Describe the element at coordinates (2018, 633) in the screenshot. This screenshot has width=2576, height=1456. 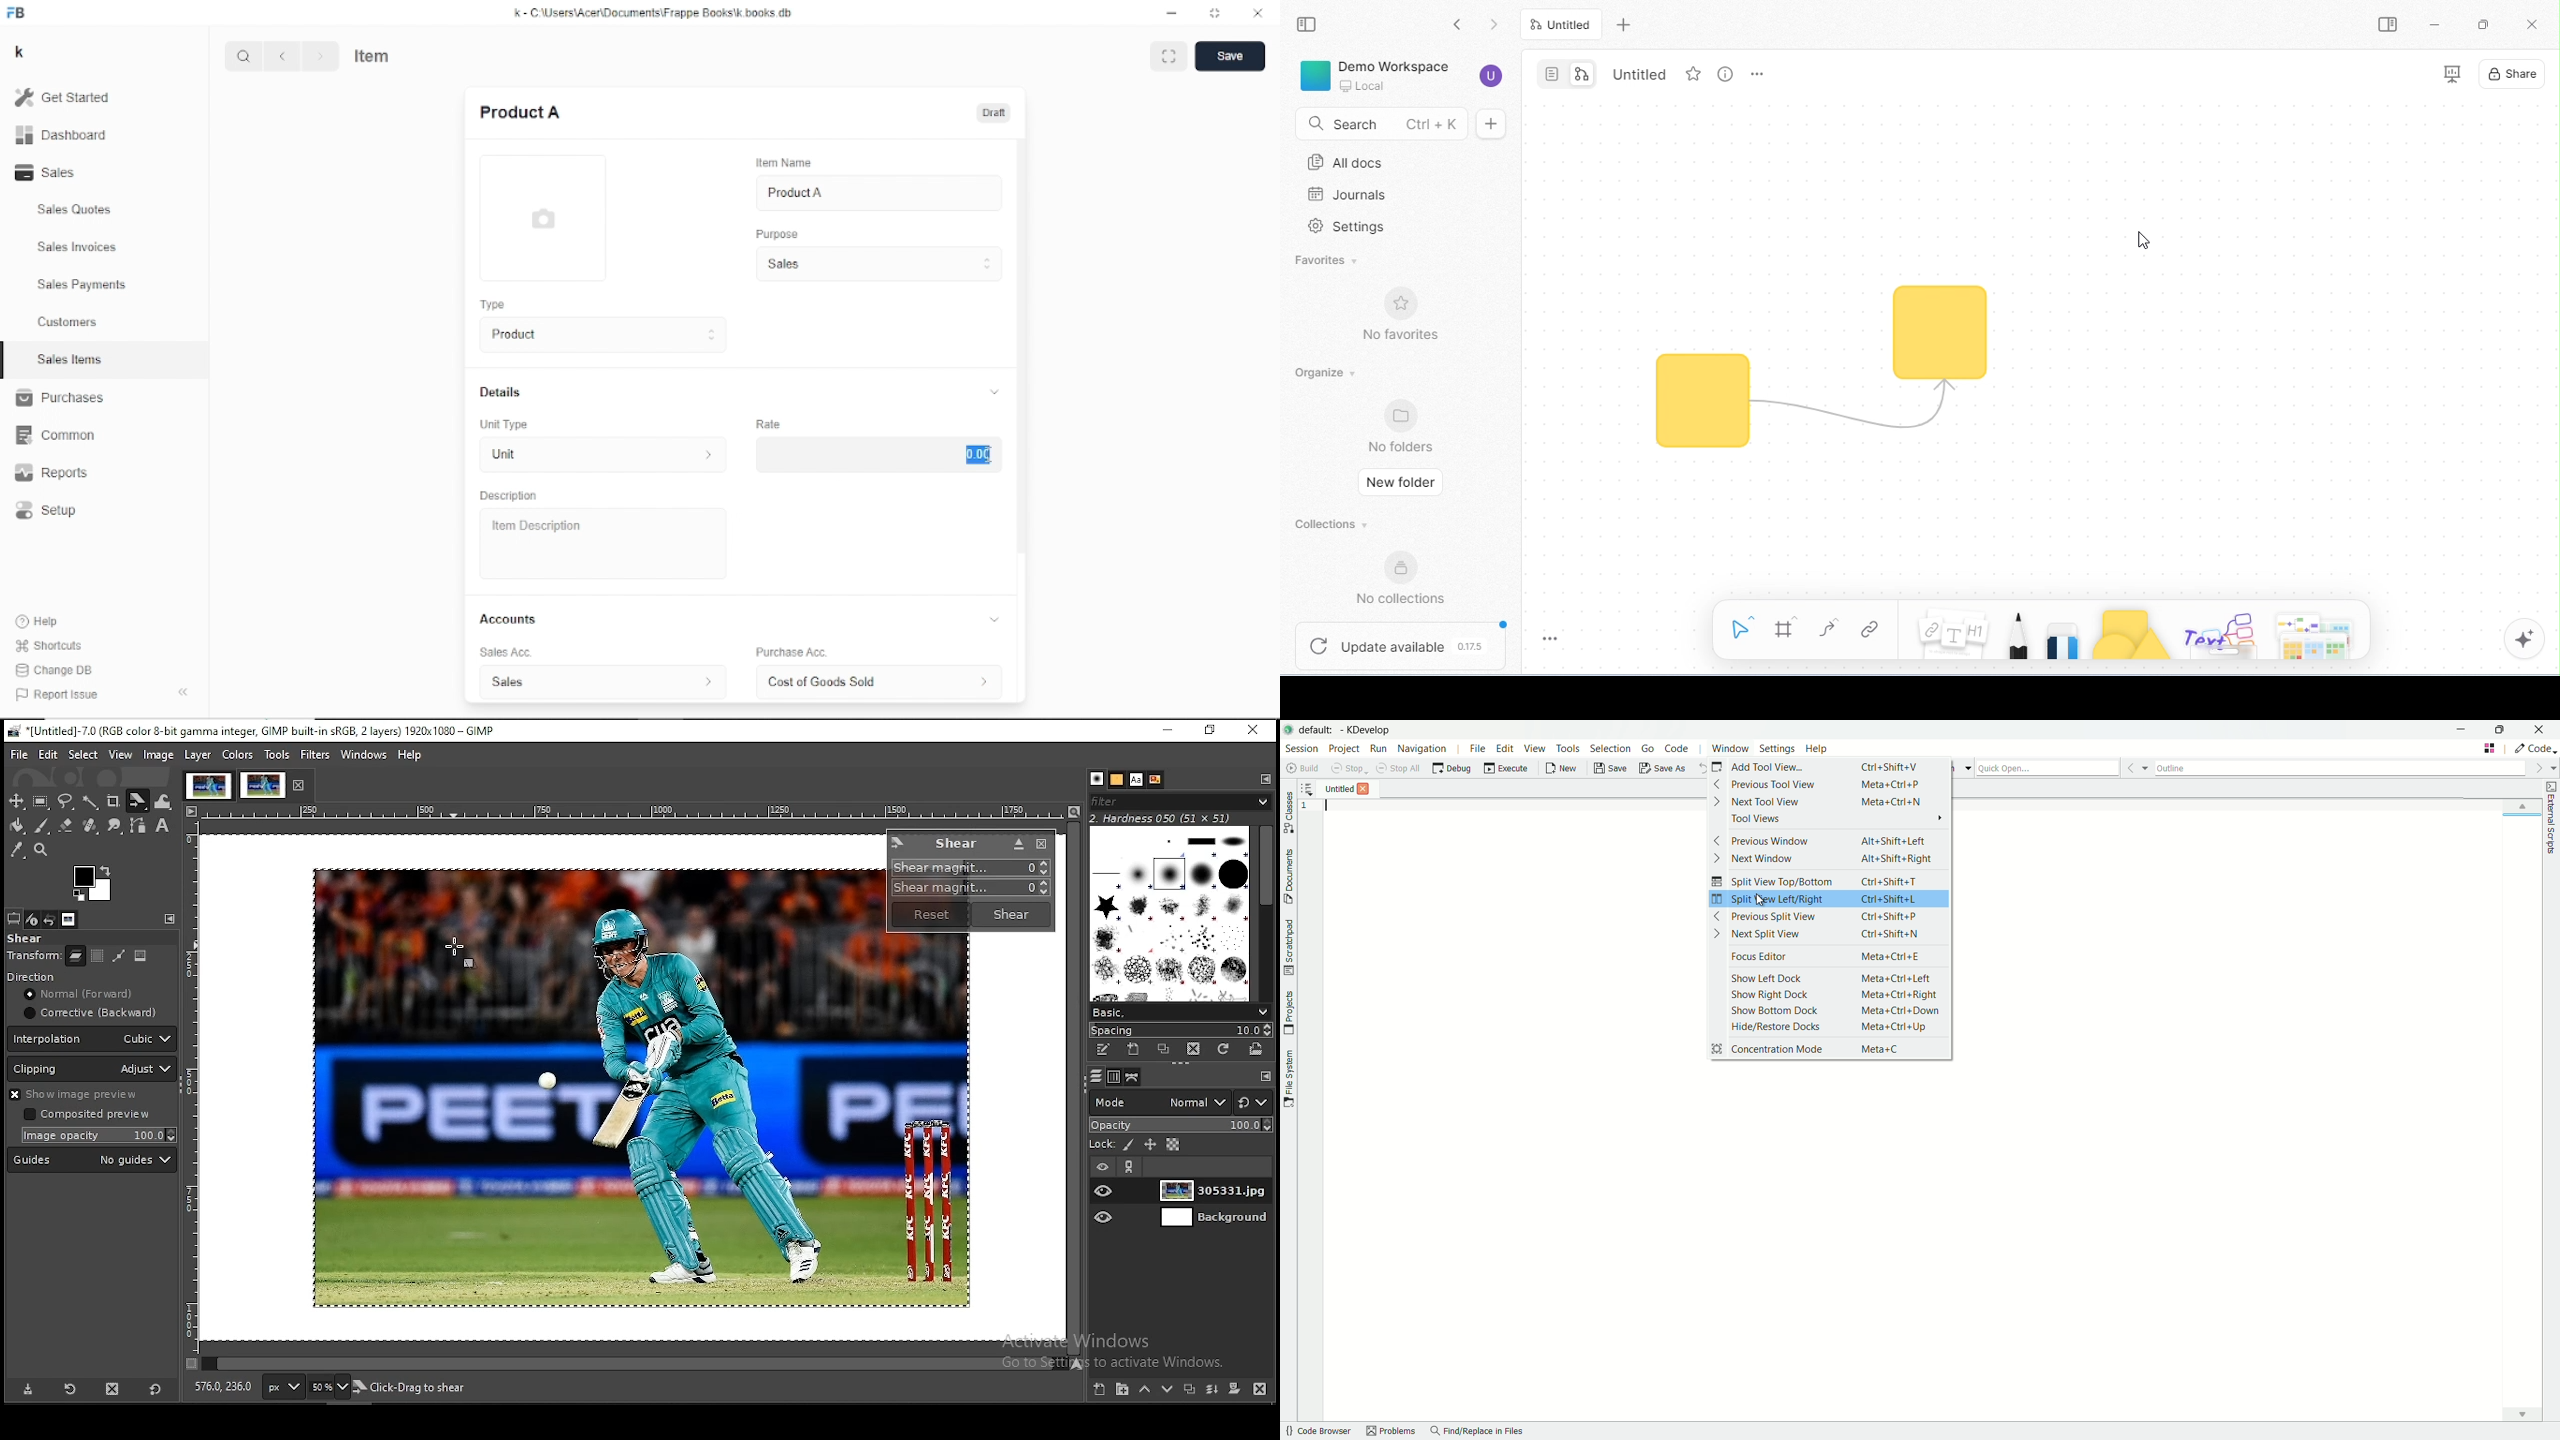
I see `pencil` at that location.